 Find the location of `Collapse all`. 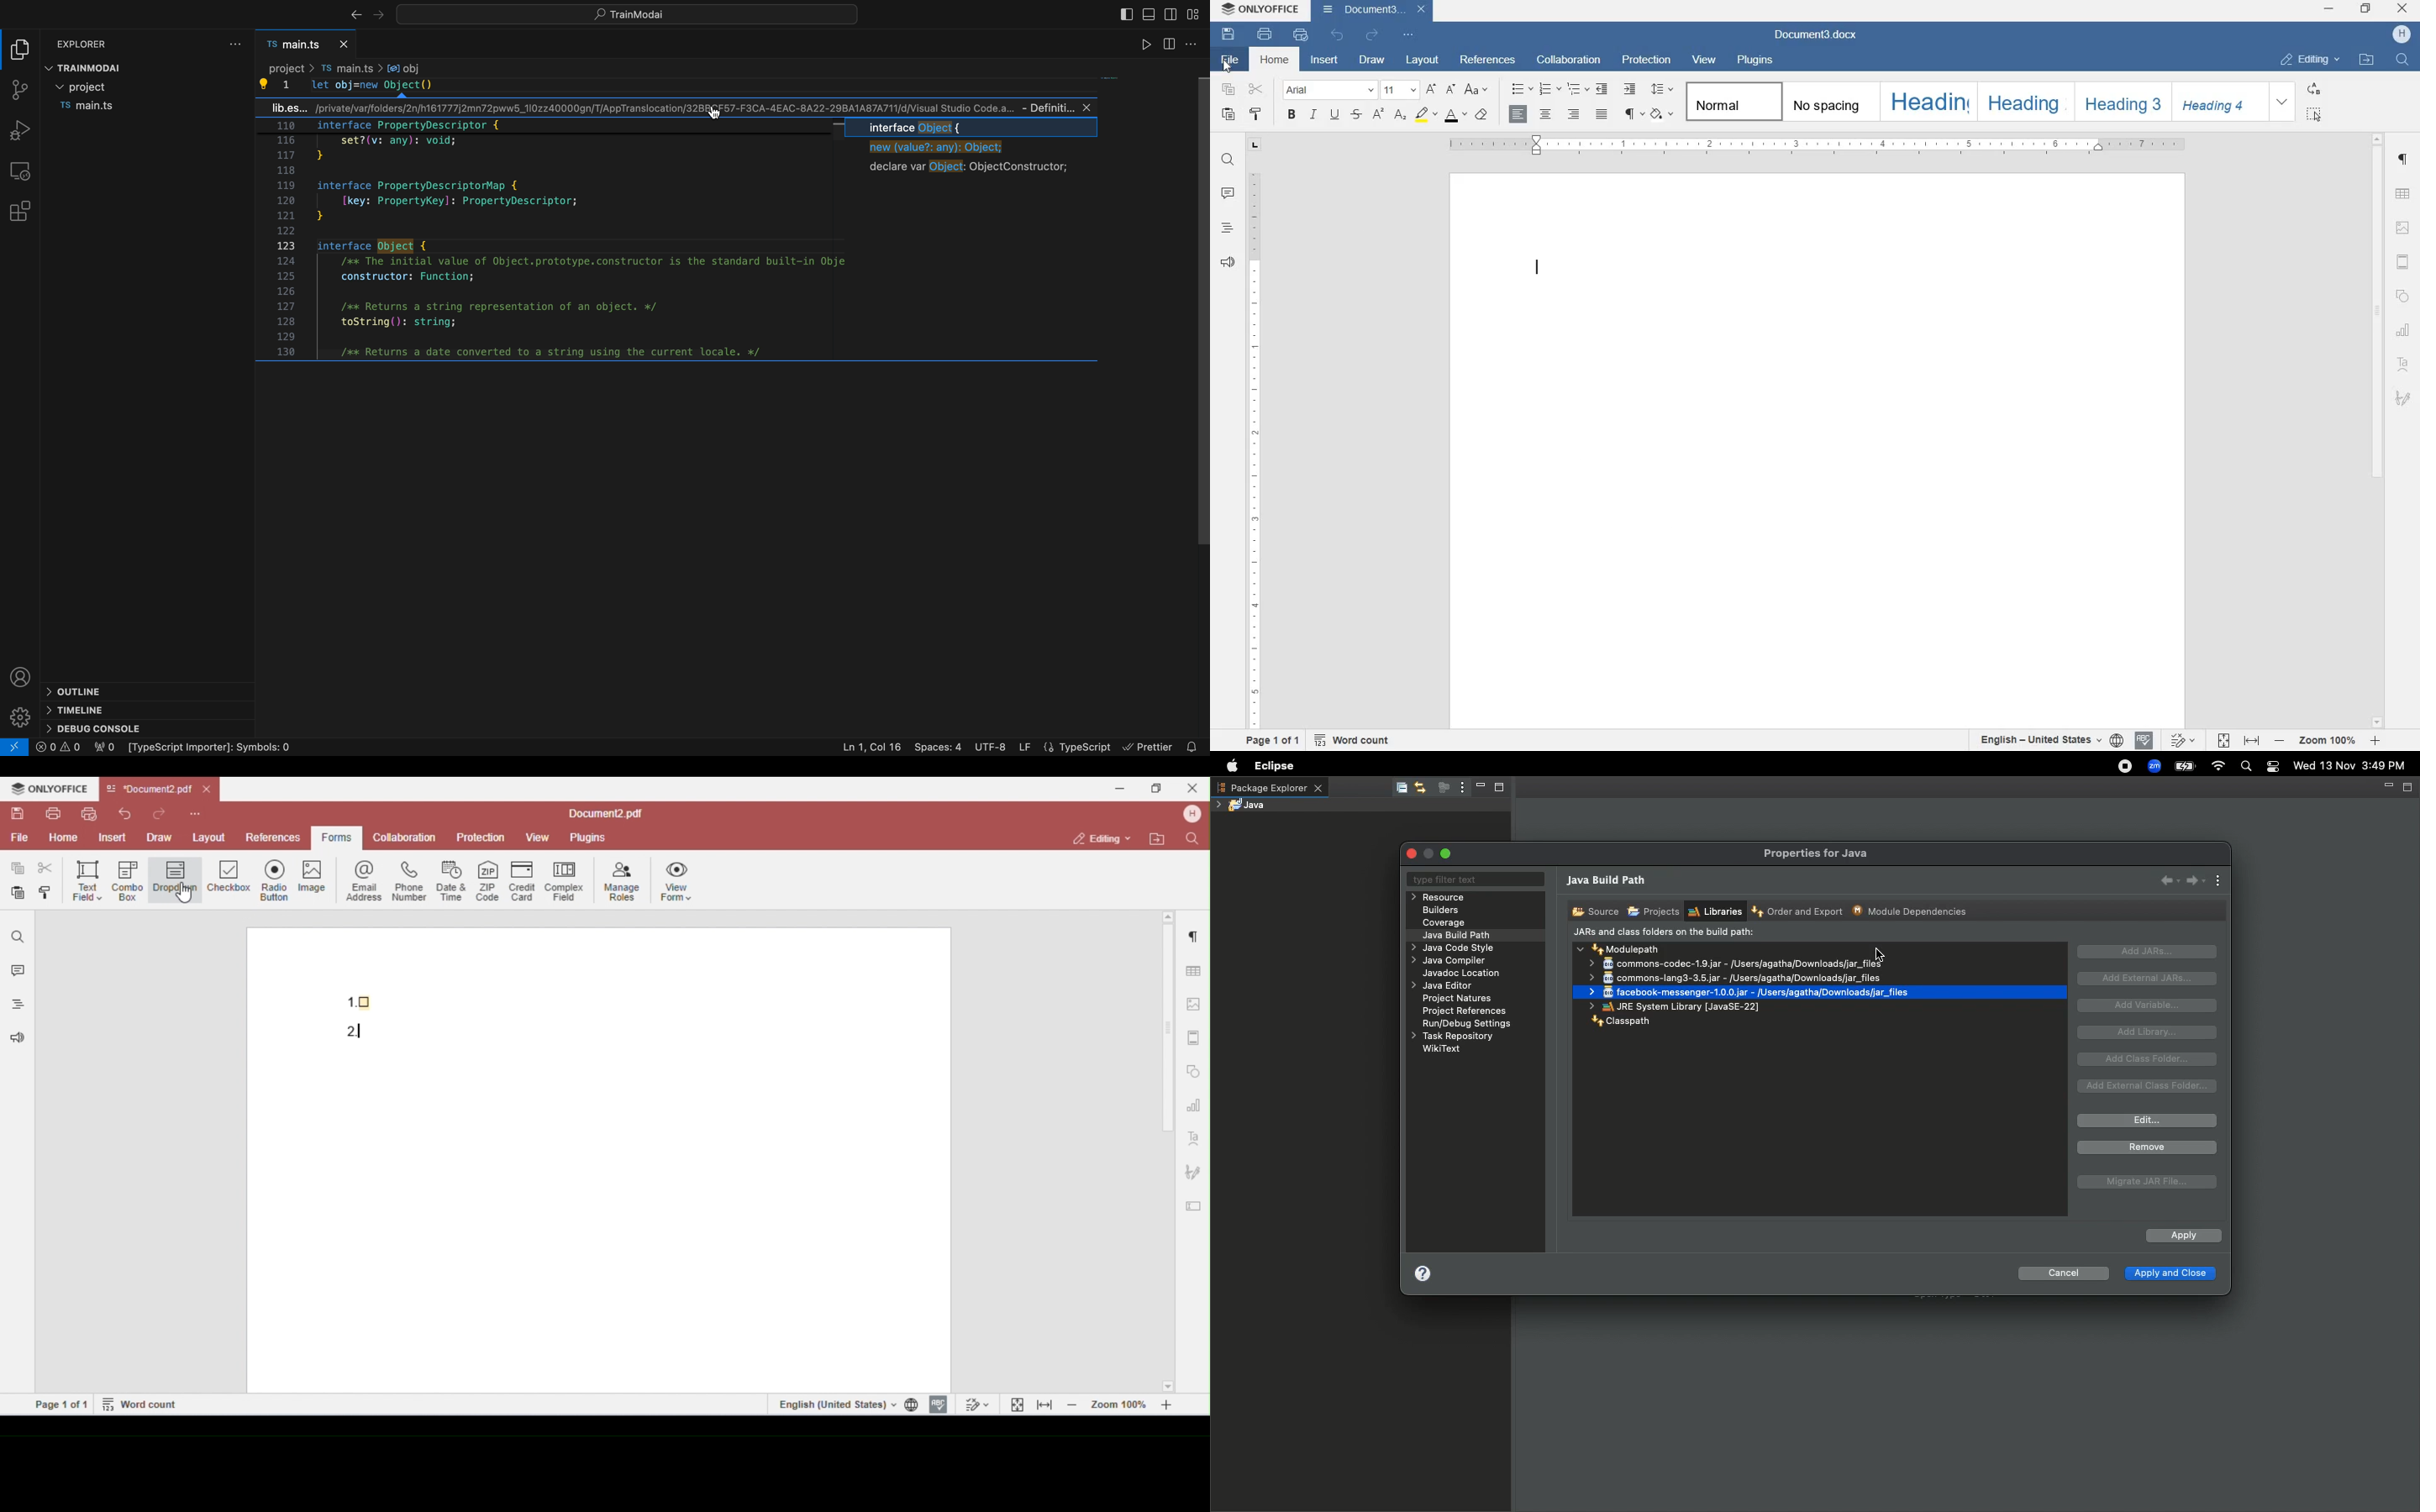

Collapse all is located at coordinates (1400, 789).